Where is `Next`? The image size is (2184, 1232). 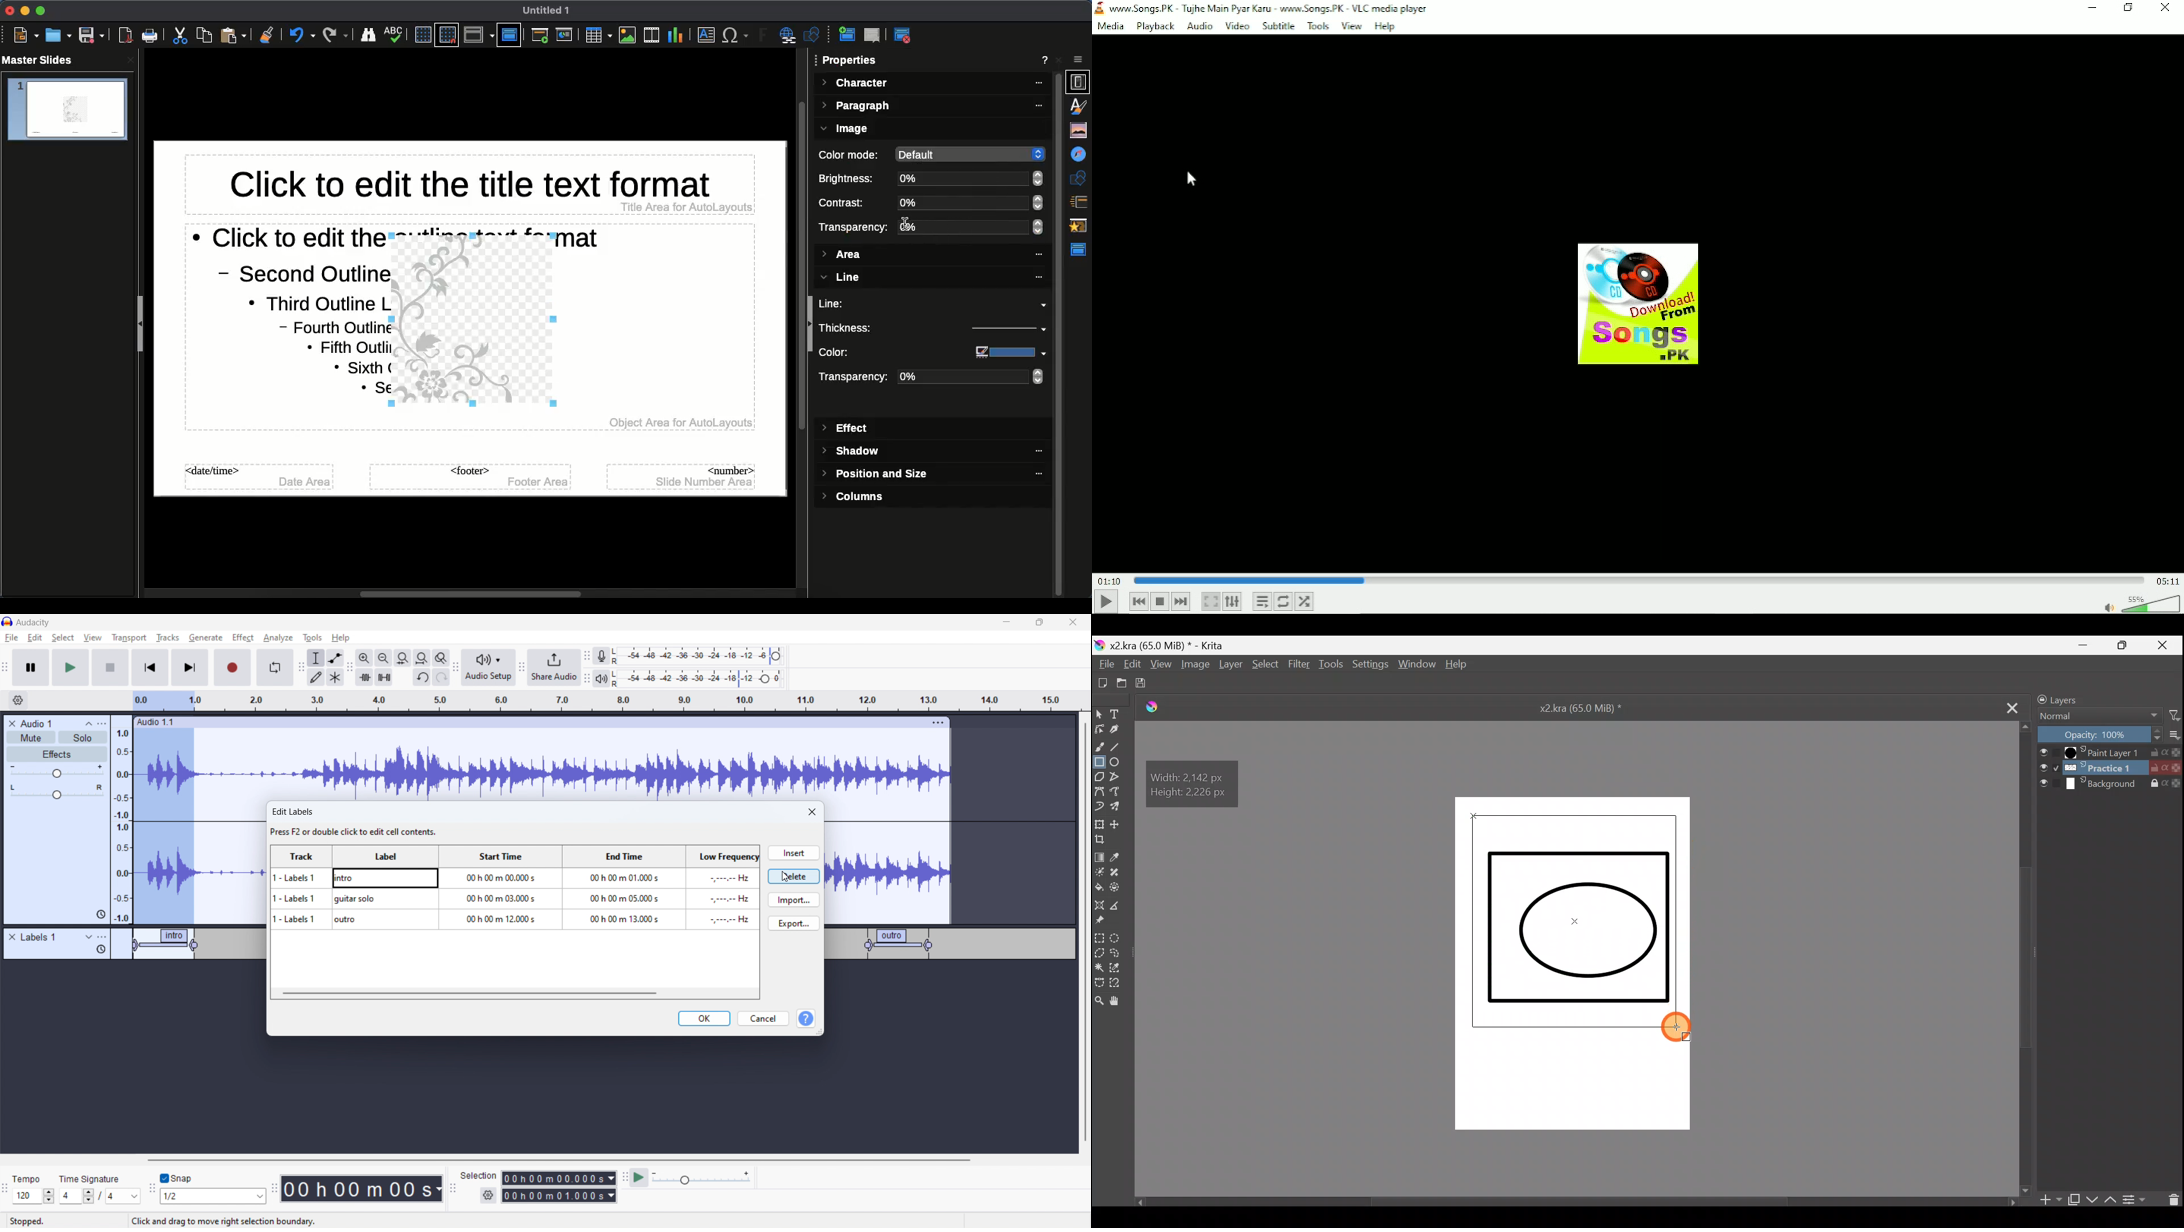 Next is located at coordinates (1181, 602).